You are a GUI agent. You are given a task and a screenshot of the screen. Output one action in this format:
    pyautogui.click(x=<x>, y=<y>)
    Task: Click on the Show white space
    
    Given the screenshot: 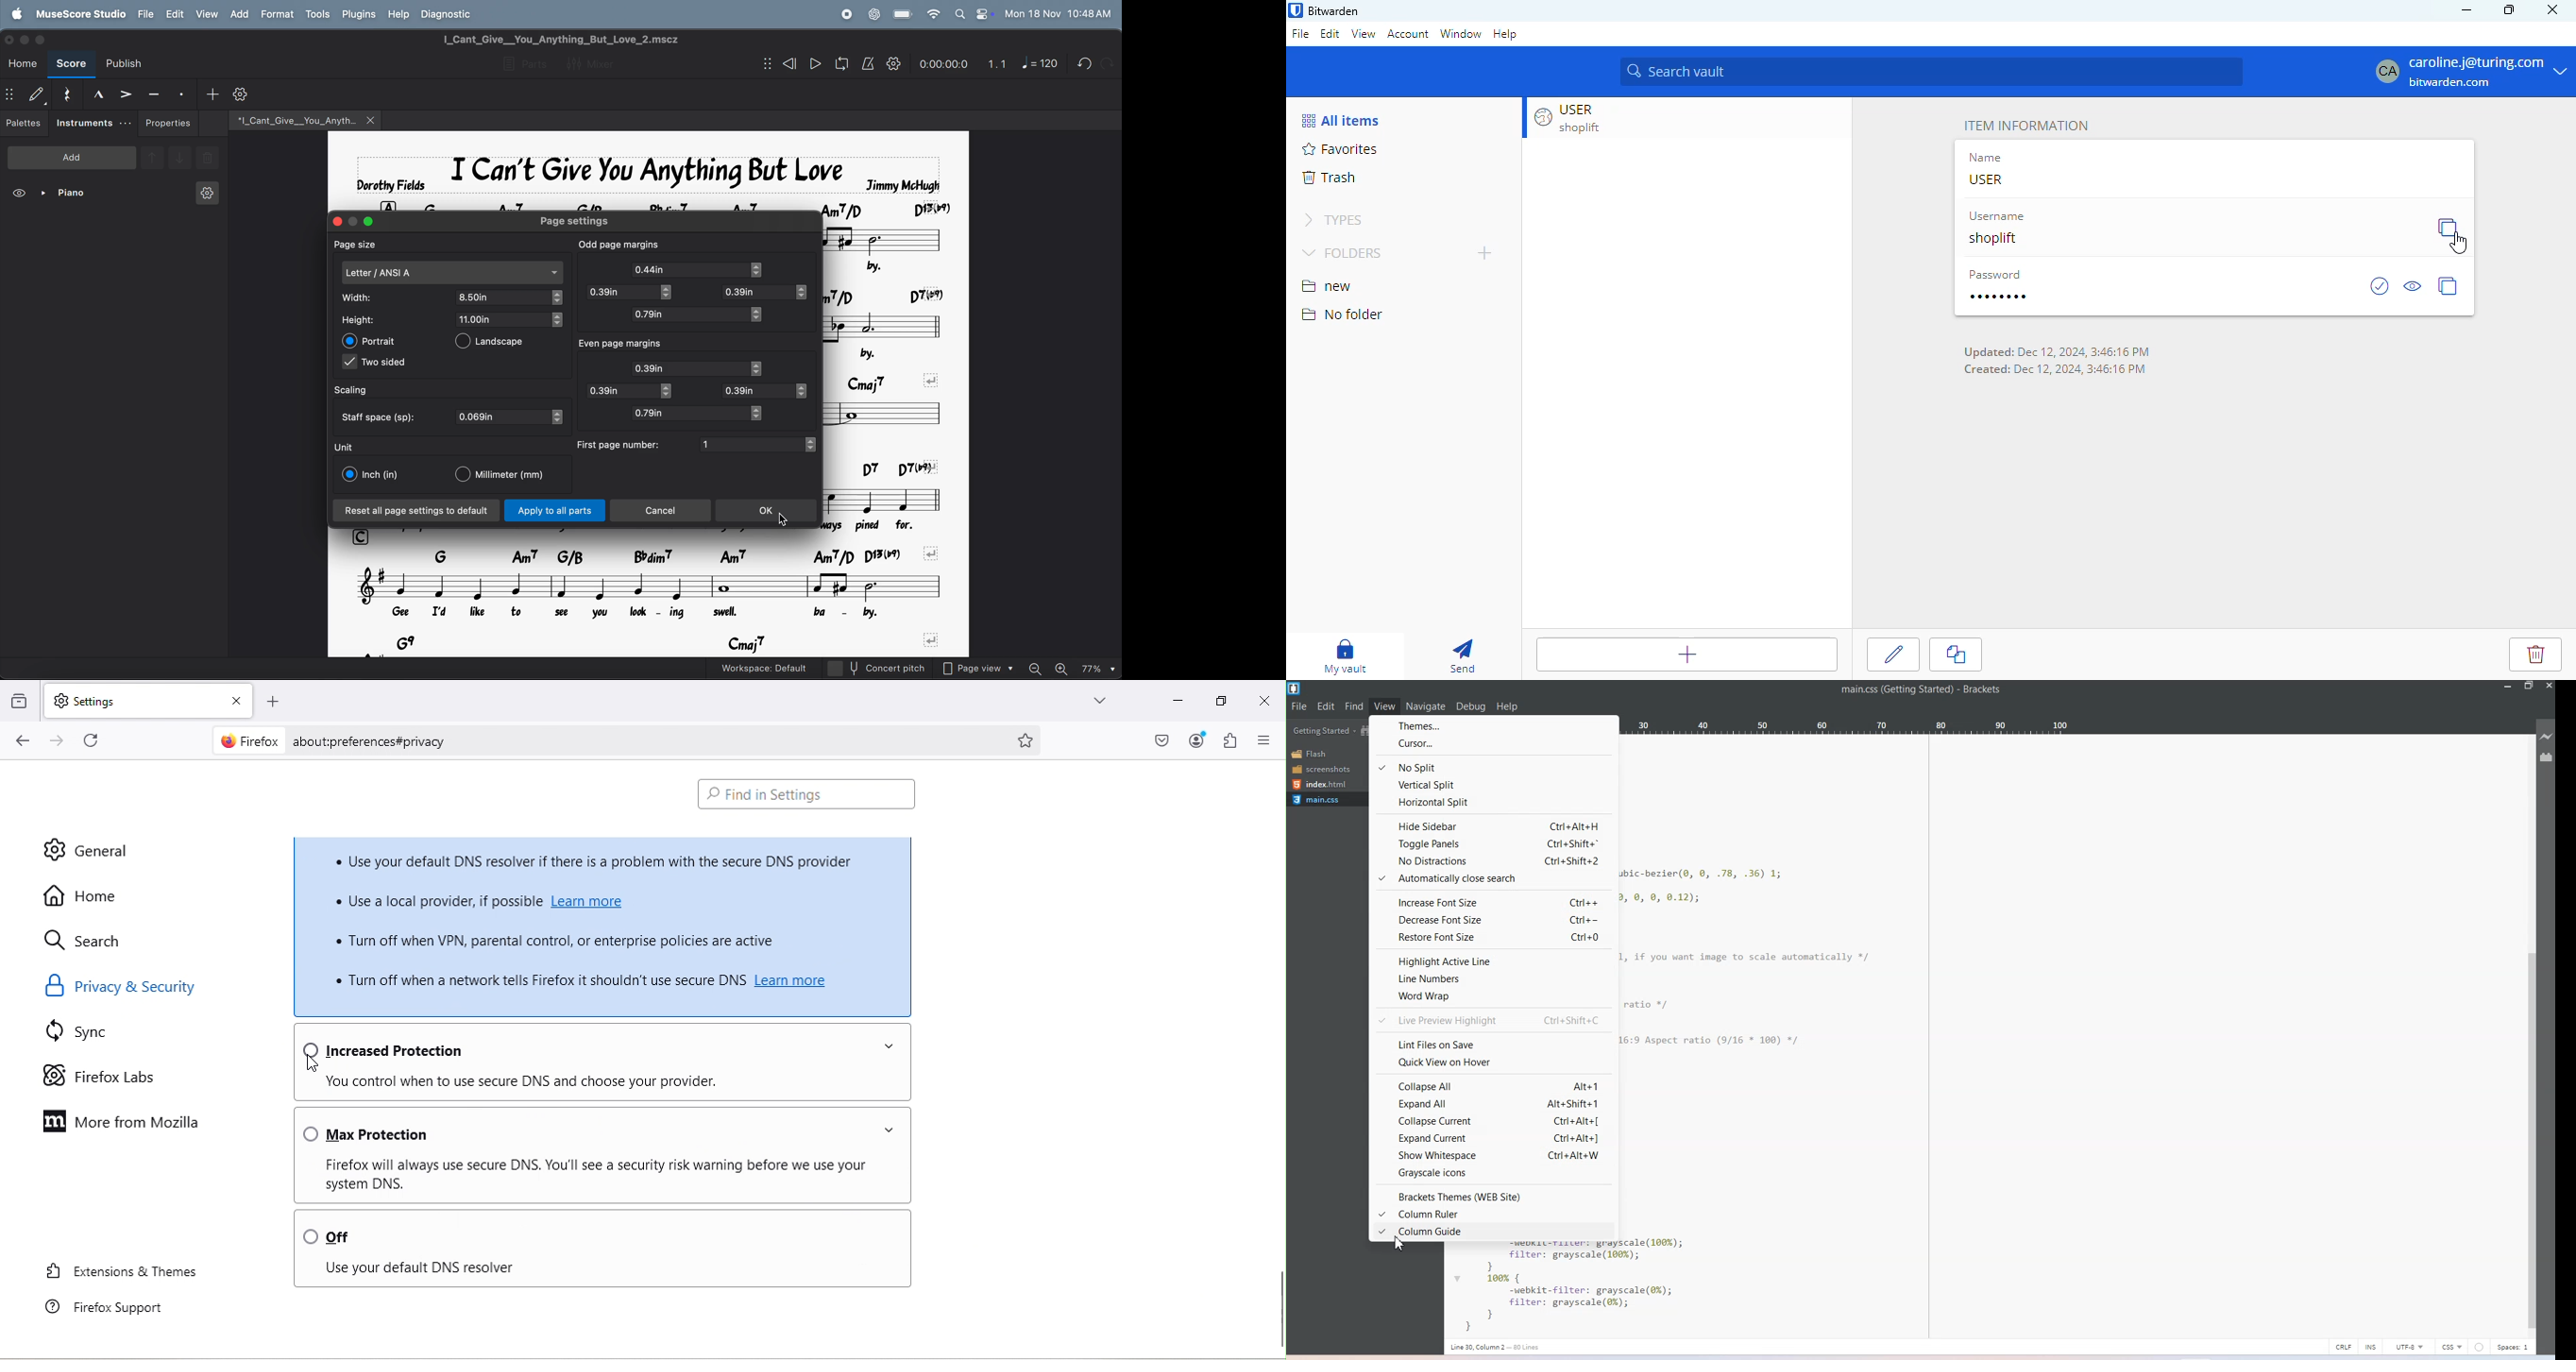 What is the action you would take?
    pyautogui.click(x=1495, y=1156)
    